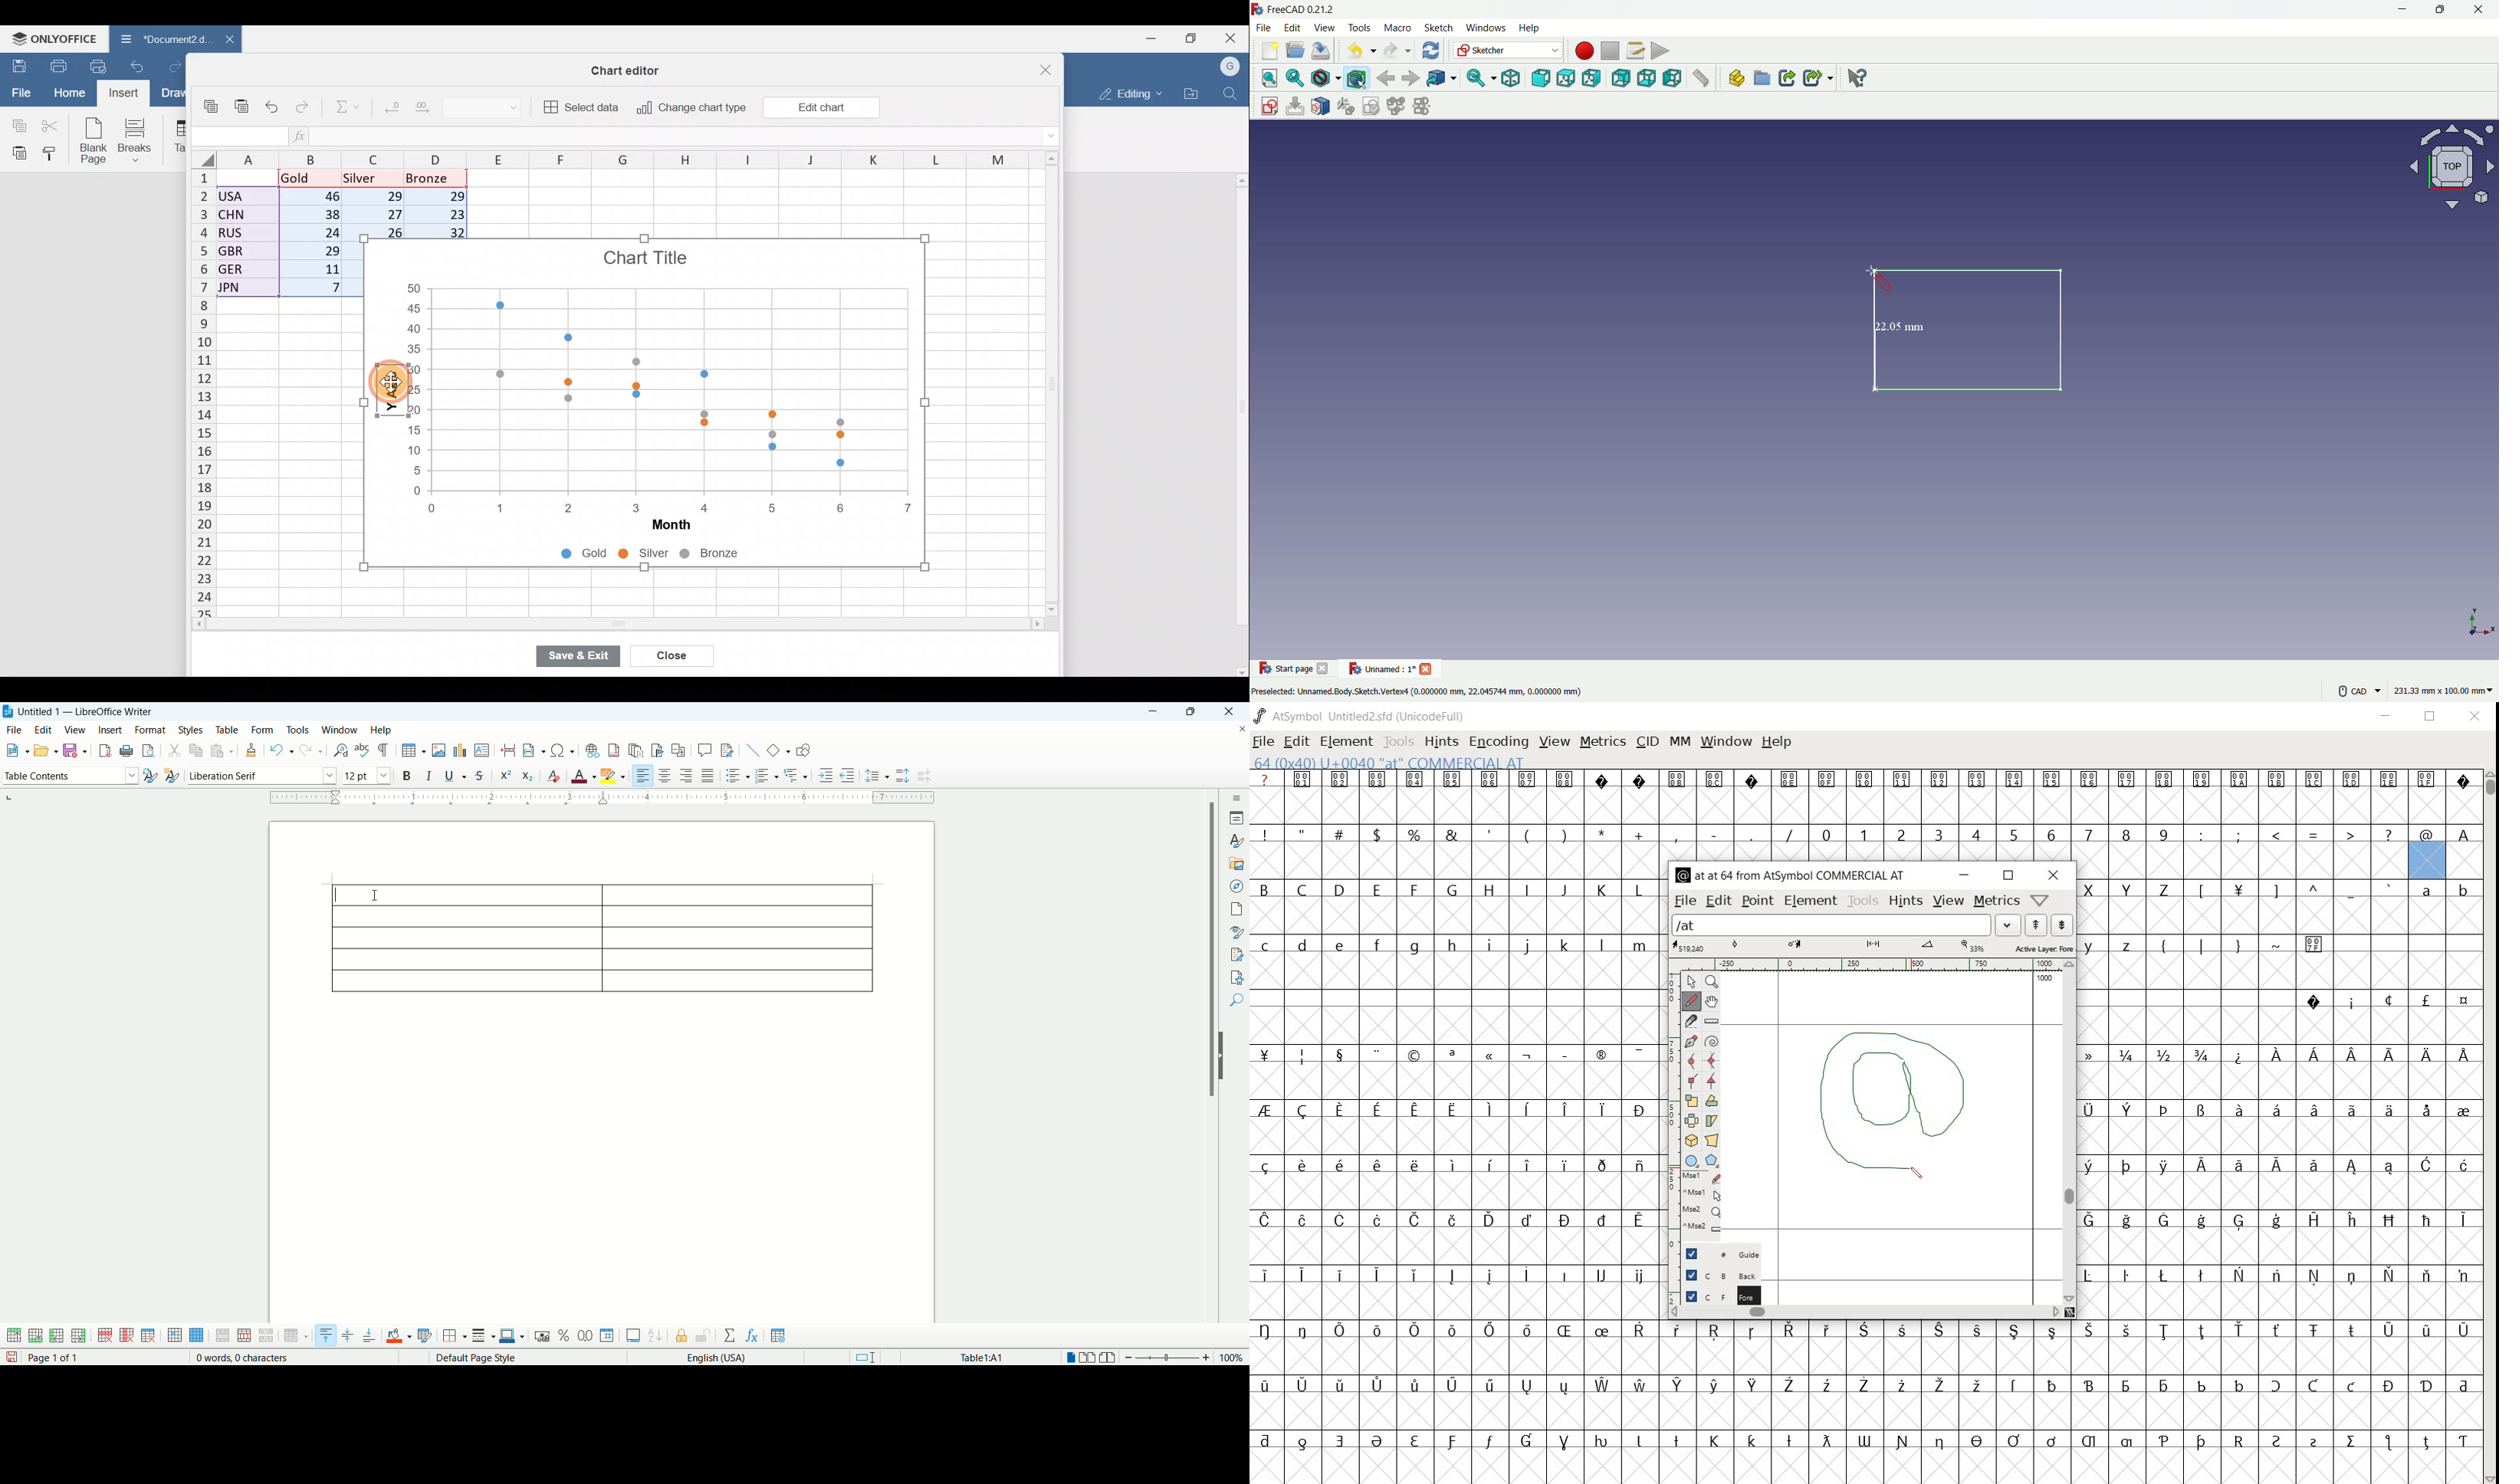 The image size is (2520, 1484). What do you see at coordinates (370, 1336) in the screenshot?
I see `align bottom` at bounding box center [370, 1336].